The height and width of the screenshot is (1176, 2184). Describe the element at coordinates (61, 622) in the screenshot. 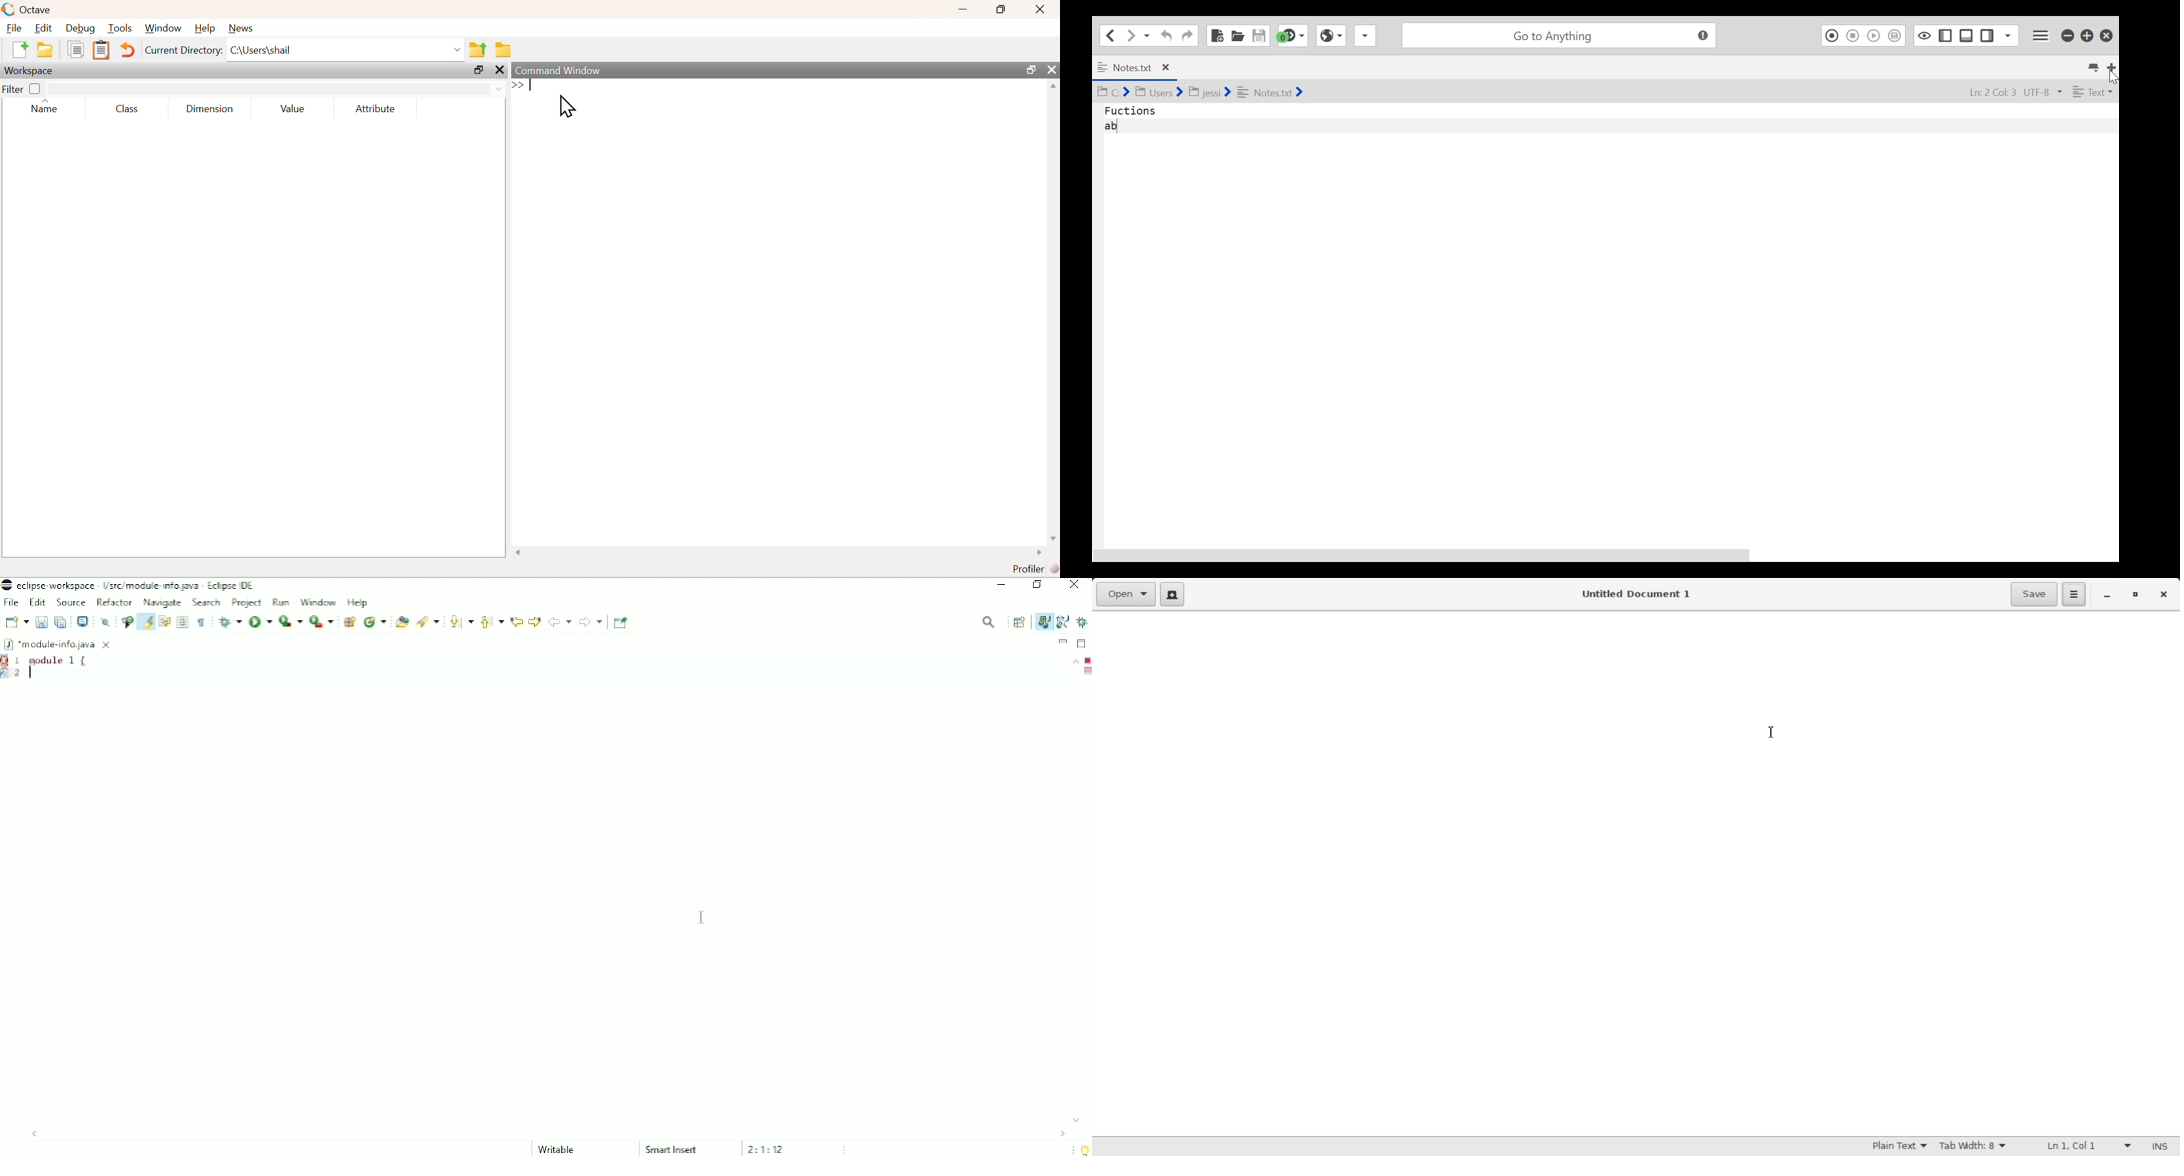

I see `Save All` at that location.